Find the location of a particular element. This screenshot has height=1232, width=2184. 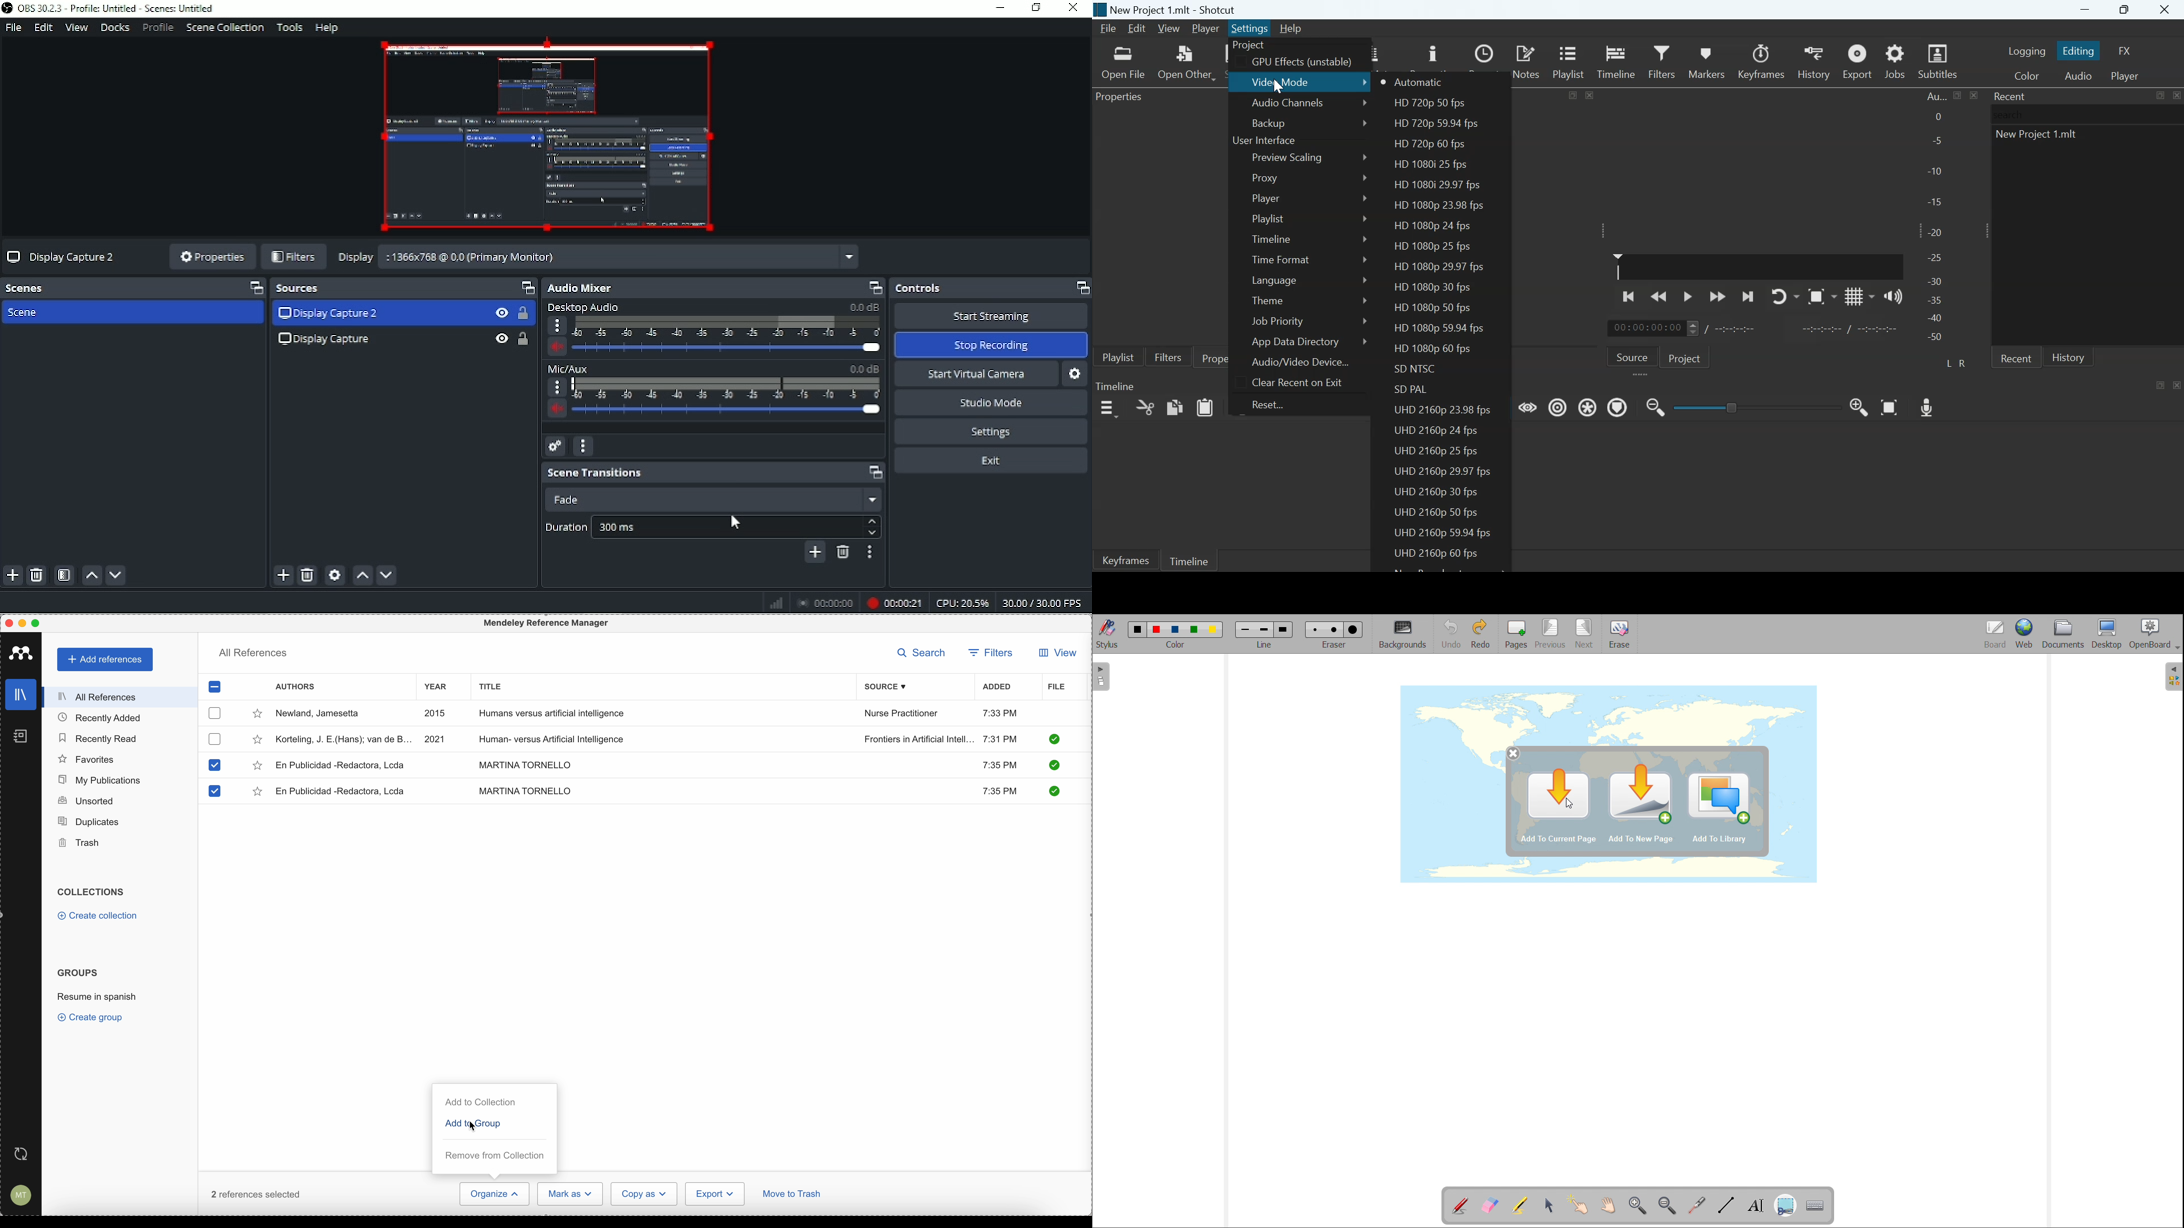

Move scene down is located at coordinates (117, 574).